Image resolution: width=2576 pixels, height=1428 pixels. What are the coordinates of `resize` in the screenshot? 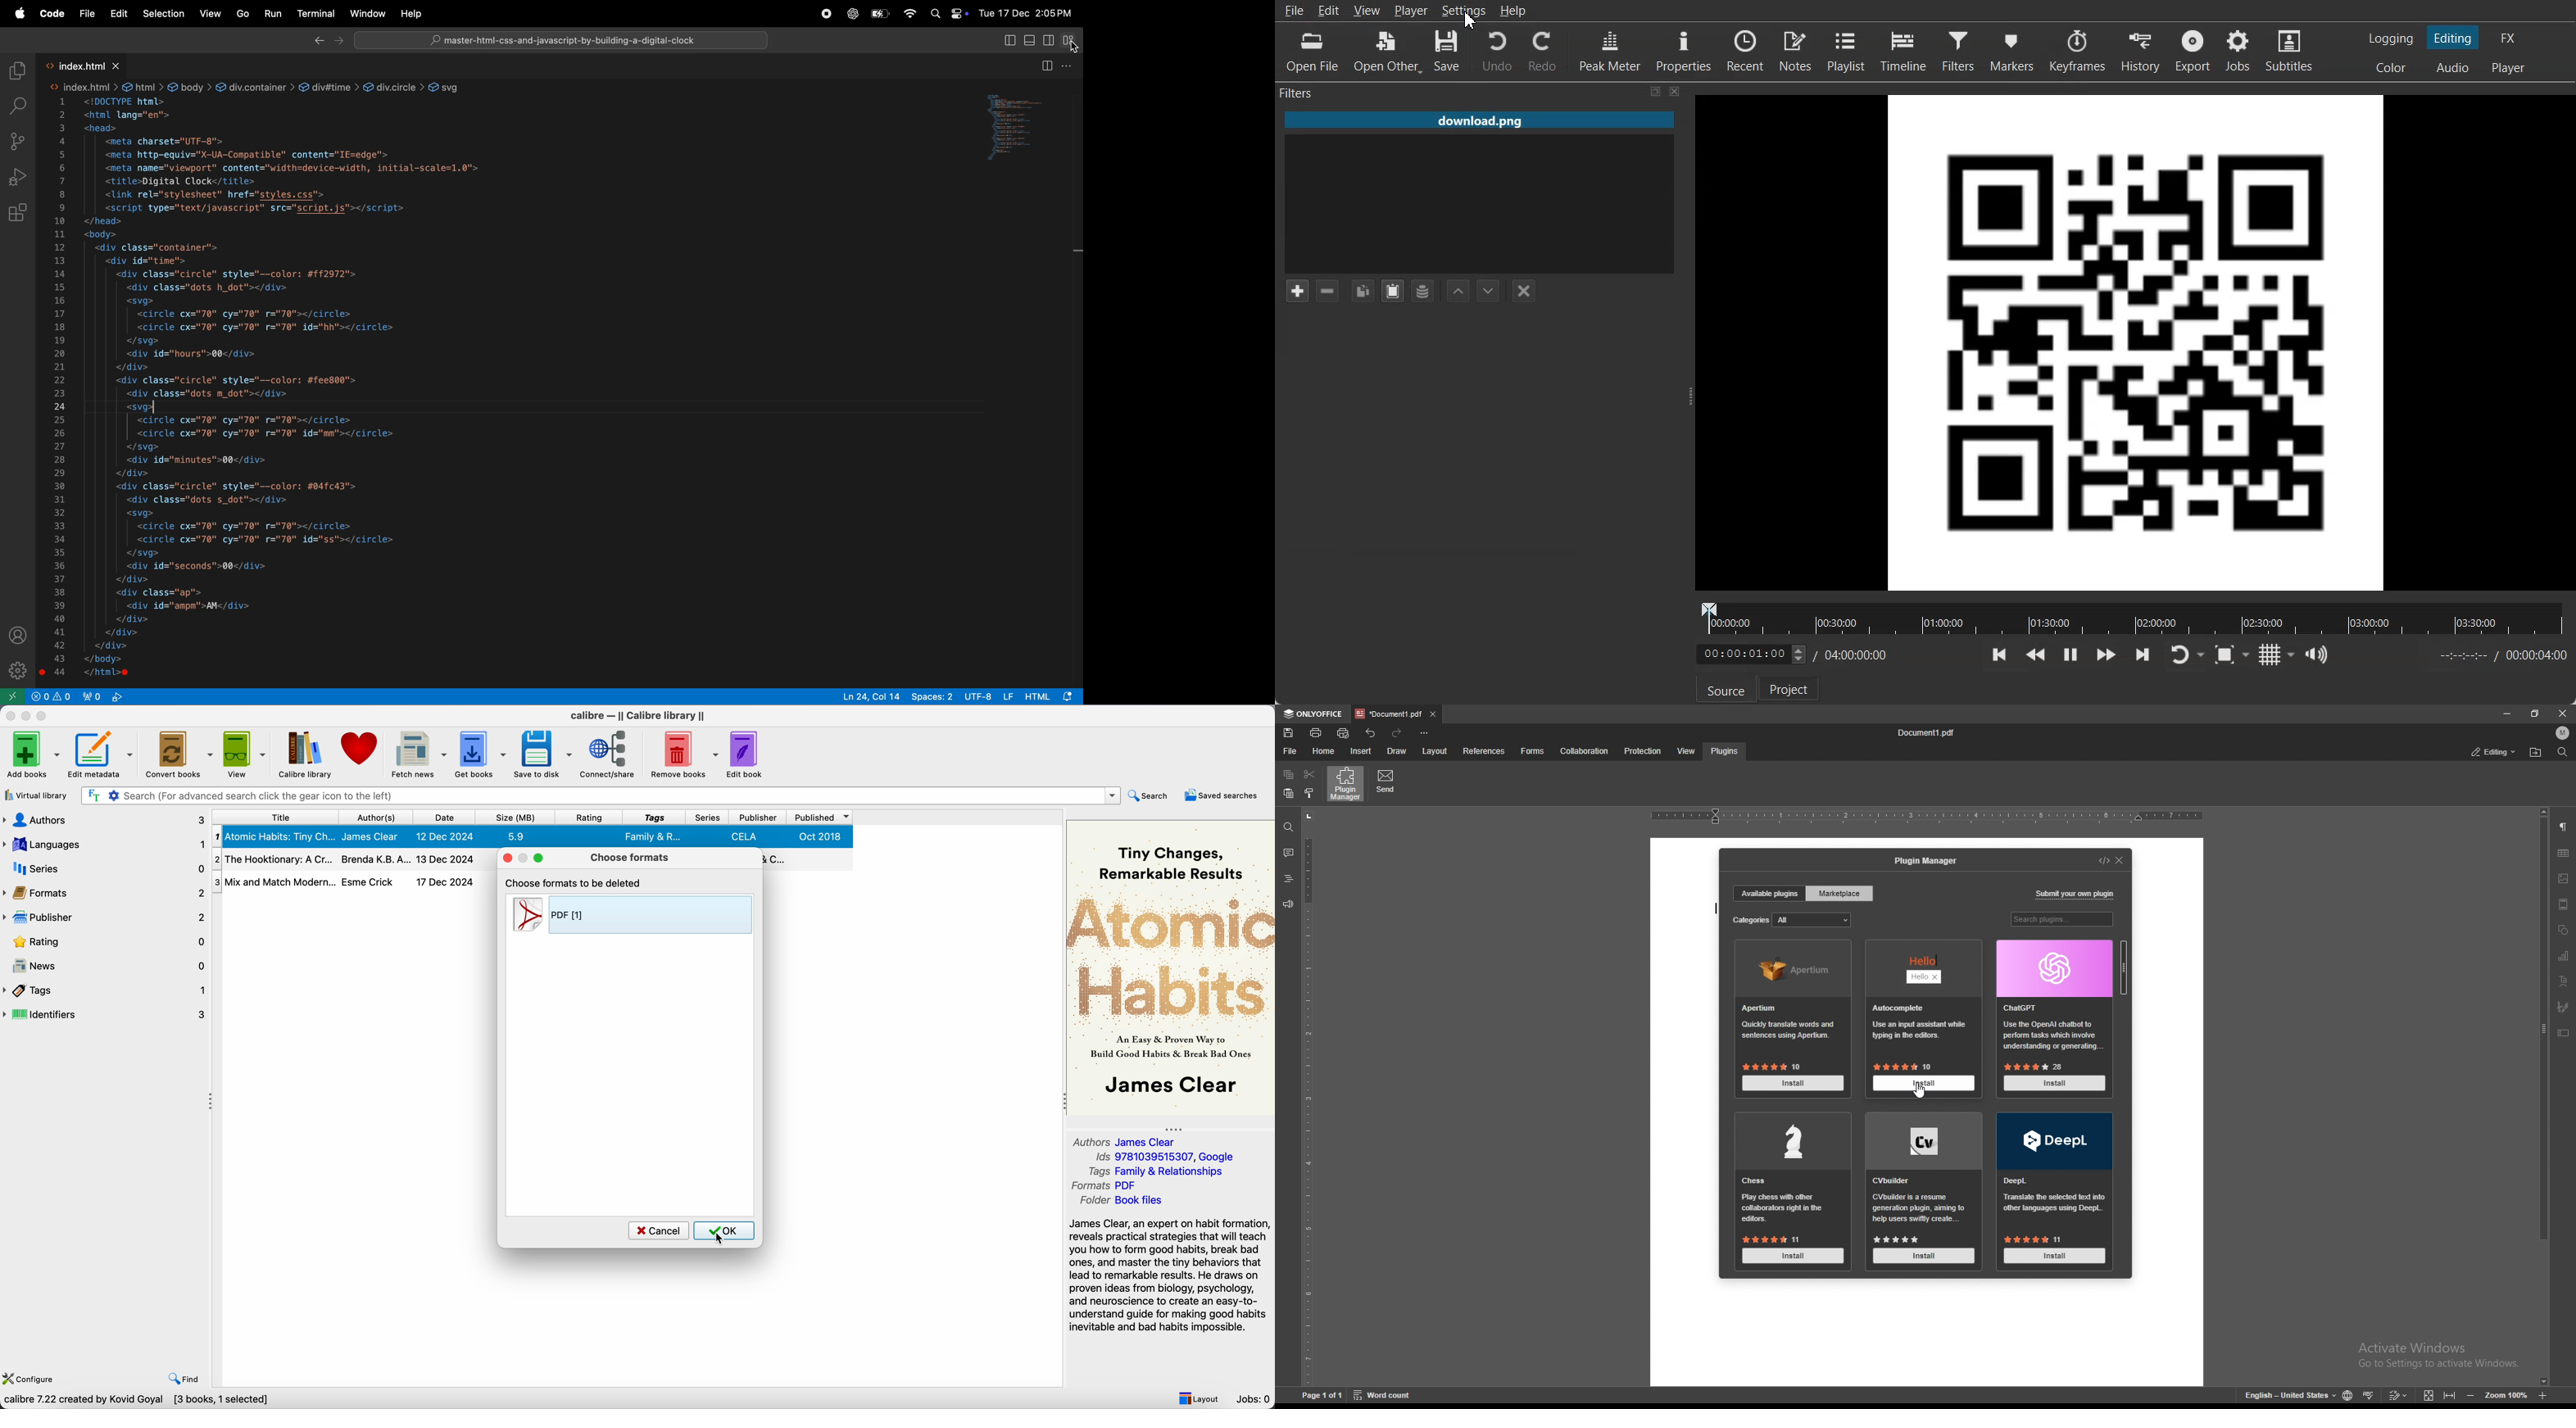 It's located at (2535, 713).